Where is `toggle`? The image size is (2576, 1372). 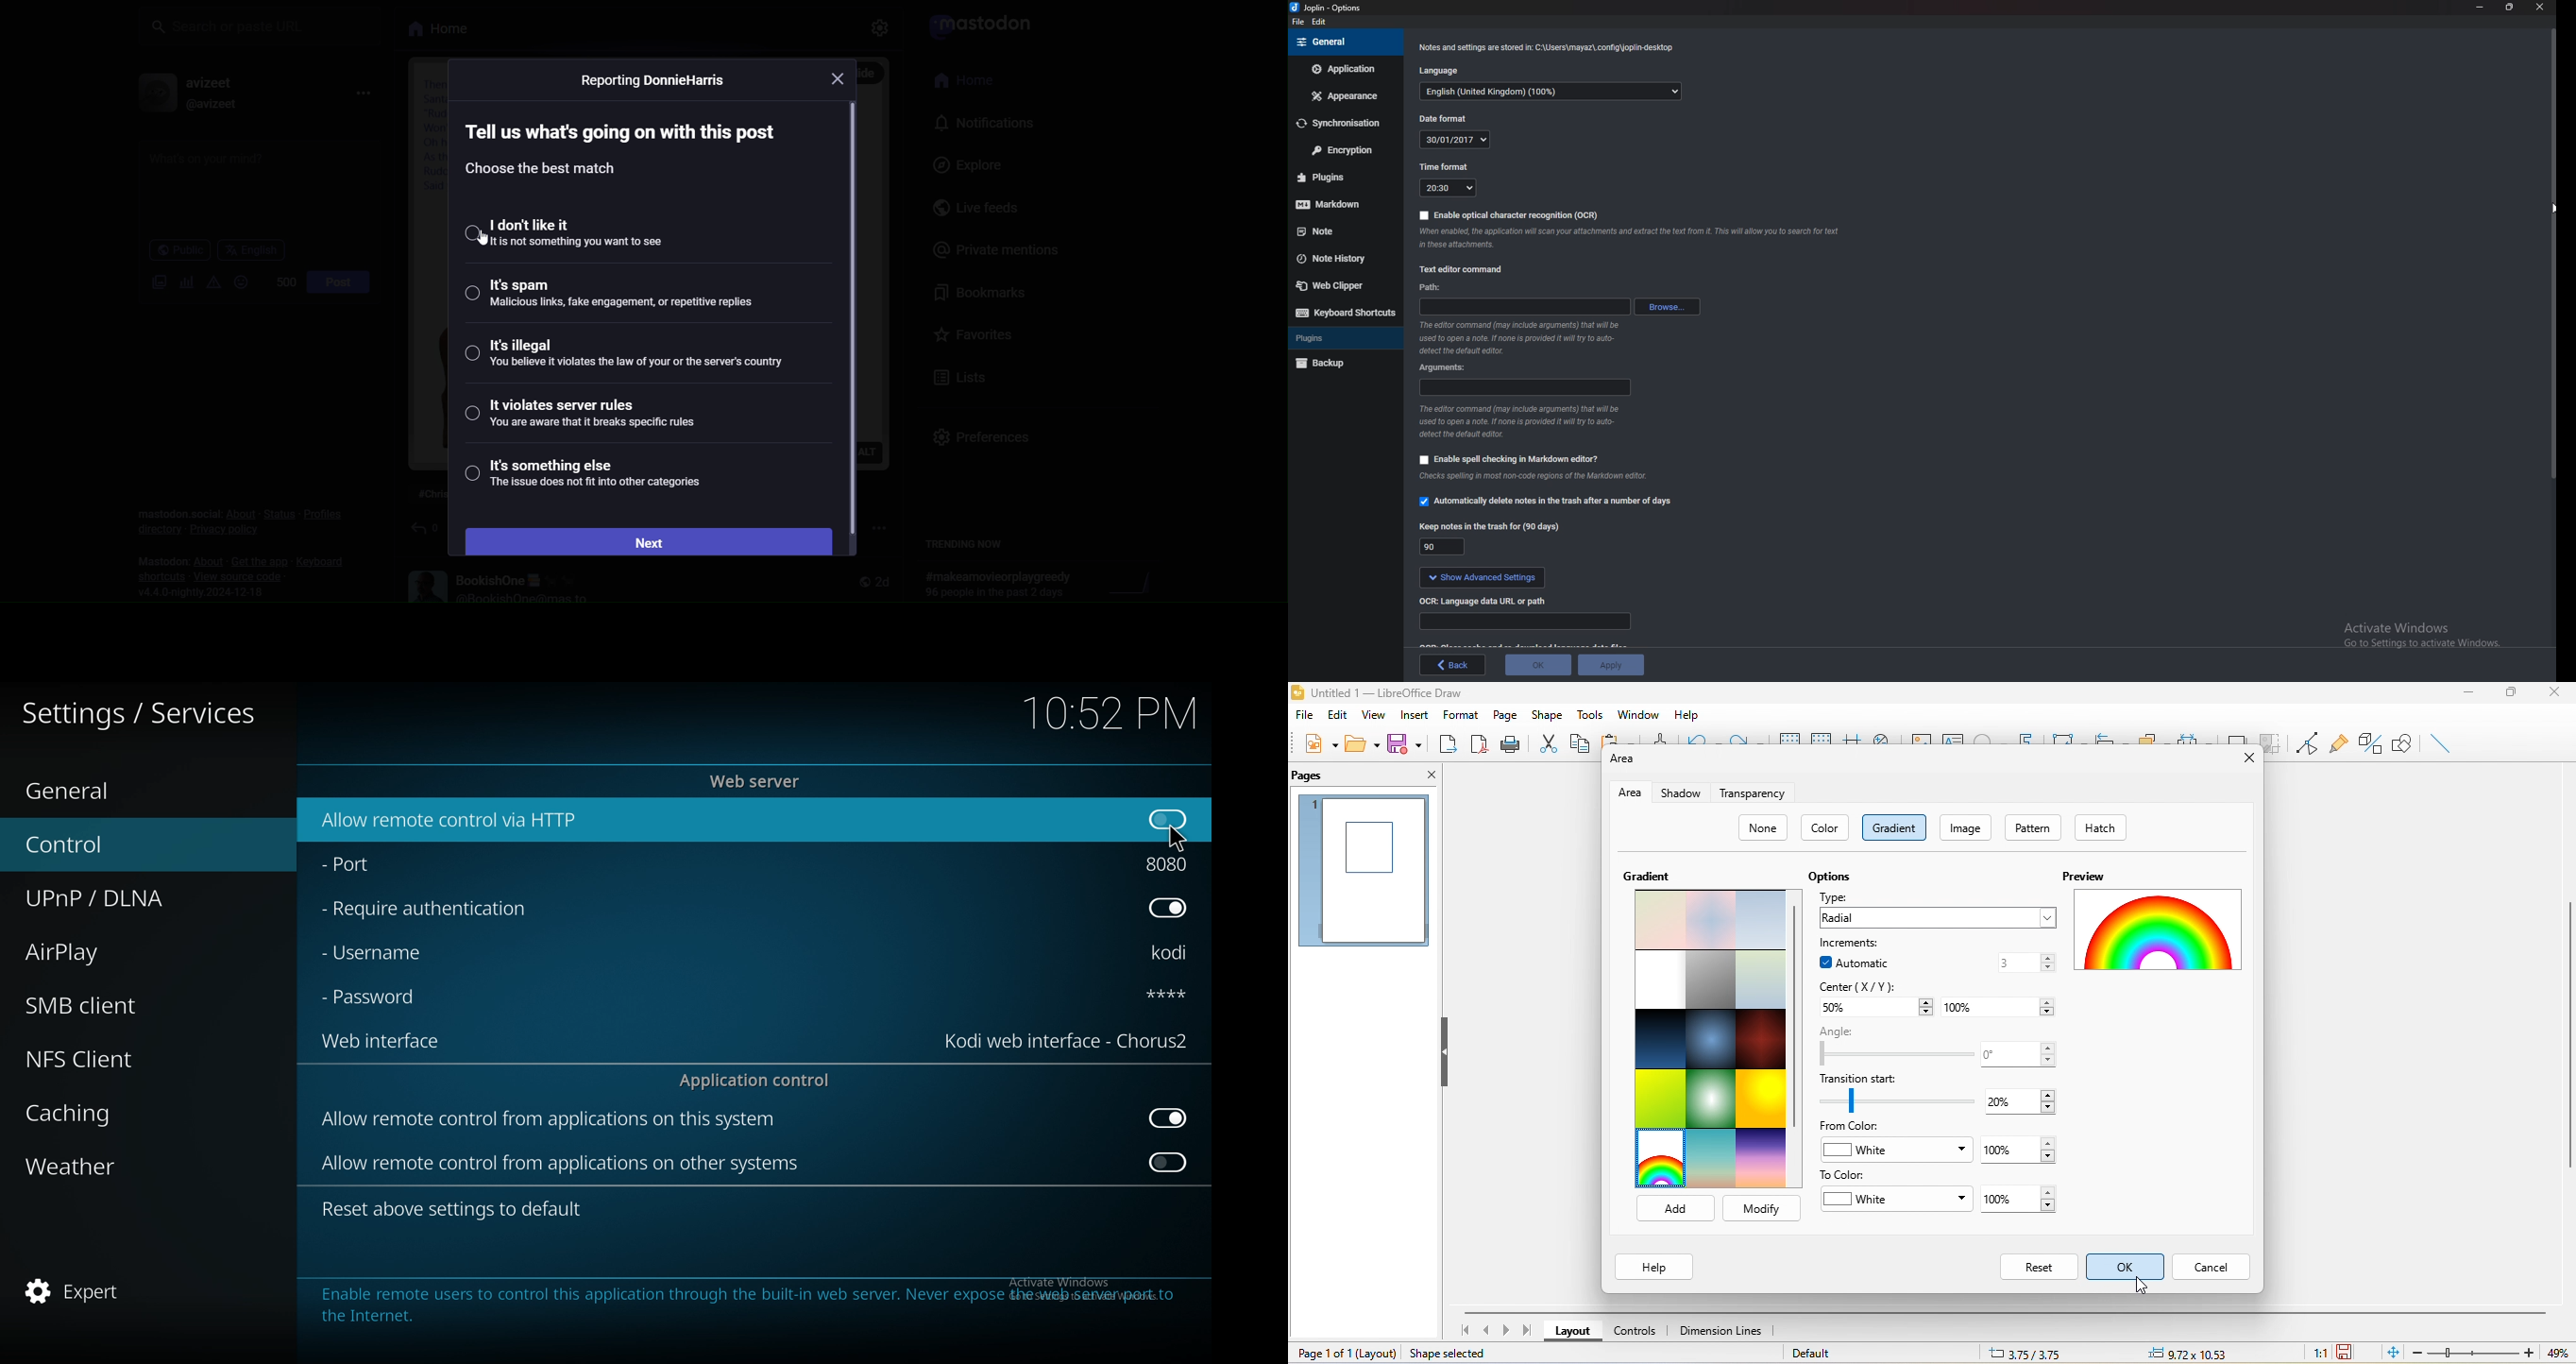
toggle is located at coordinates (1170, 1161).